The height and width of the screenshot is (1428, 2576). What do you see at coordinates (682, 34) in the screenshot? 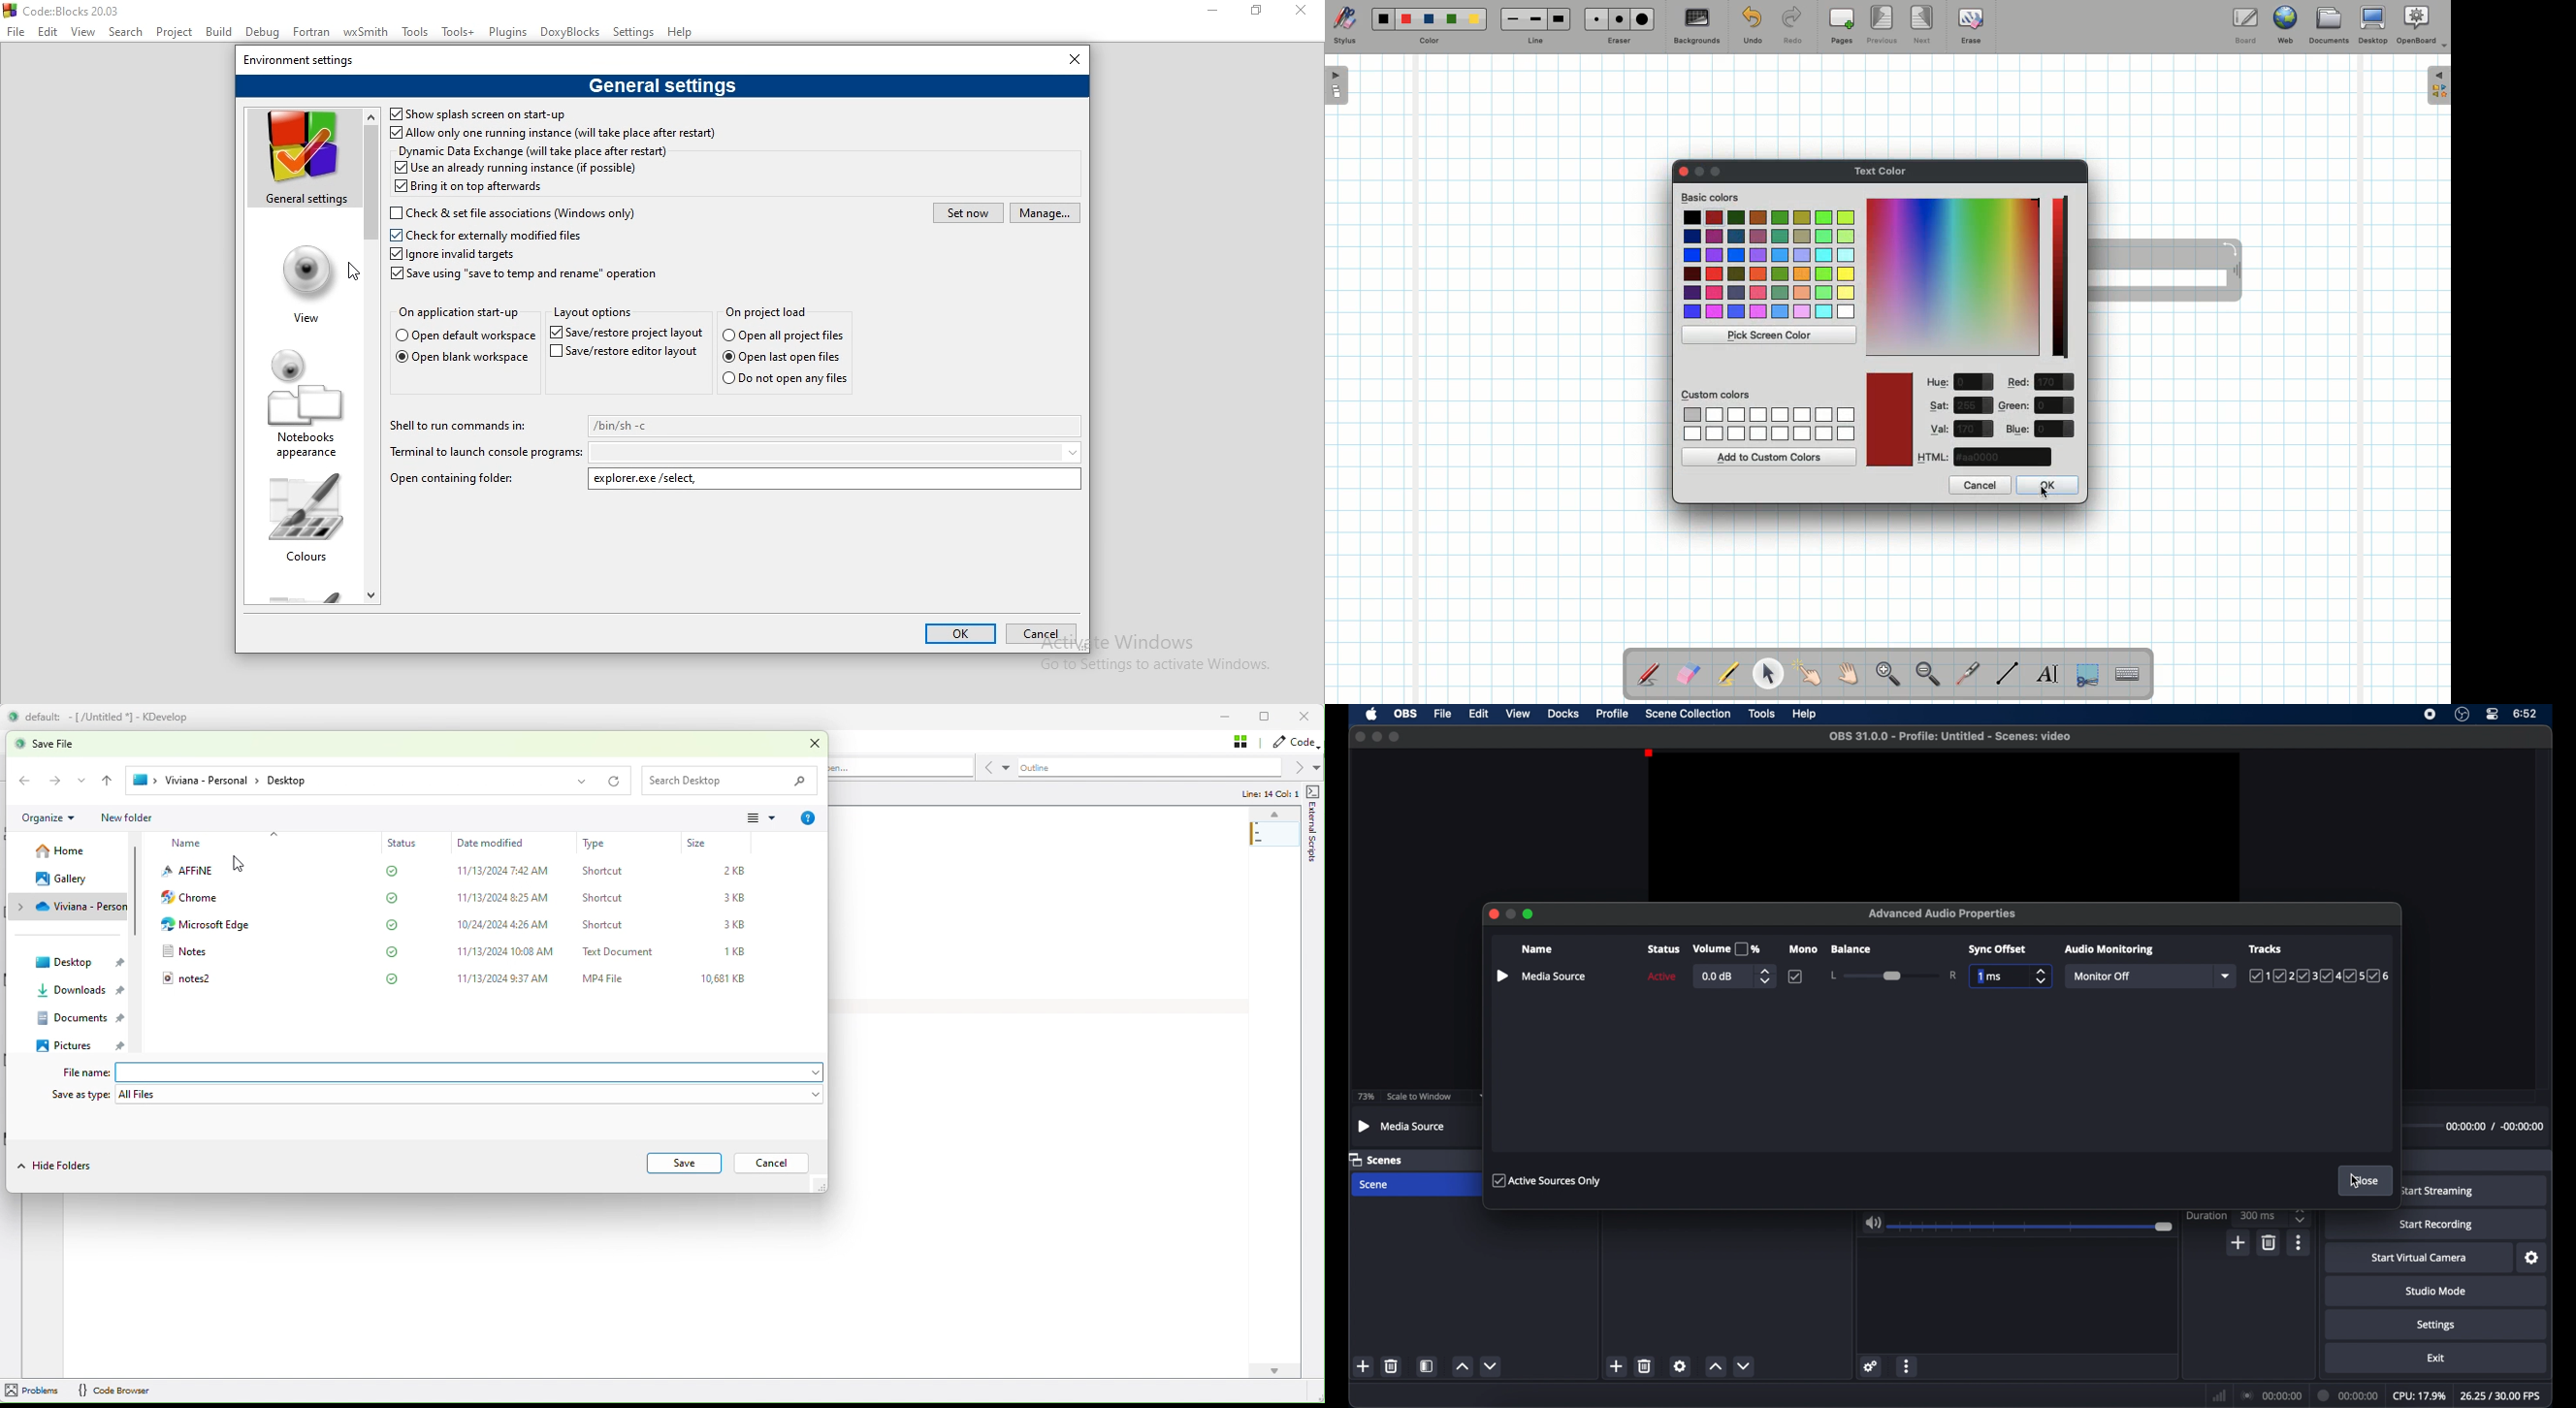
I see `Help` at bounding box center [682, 34].